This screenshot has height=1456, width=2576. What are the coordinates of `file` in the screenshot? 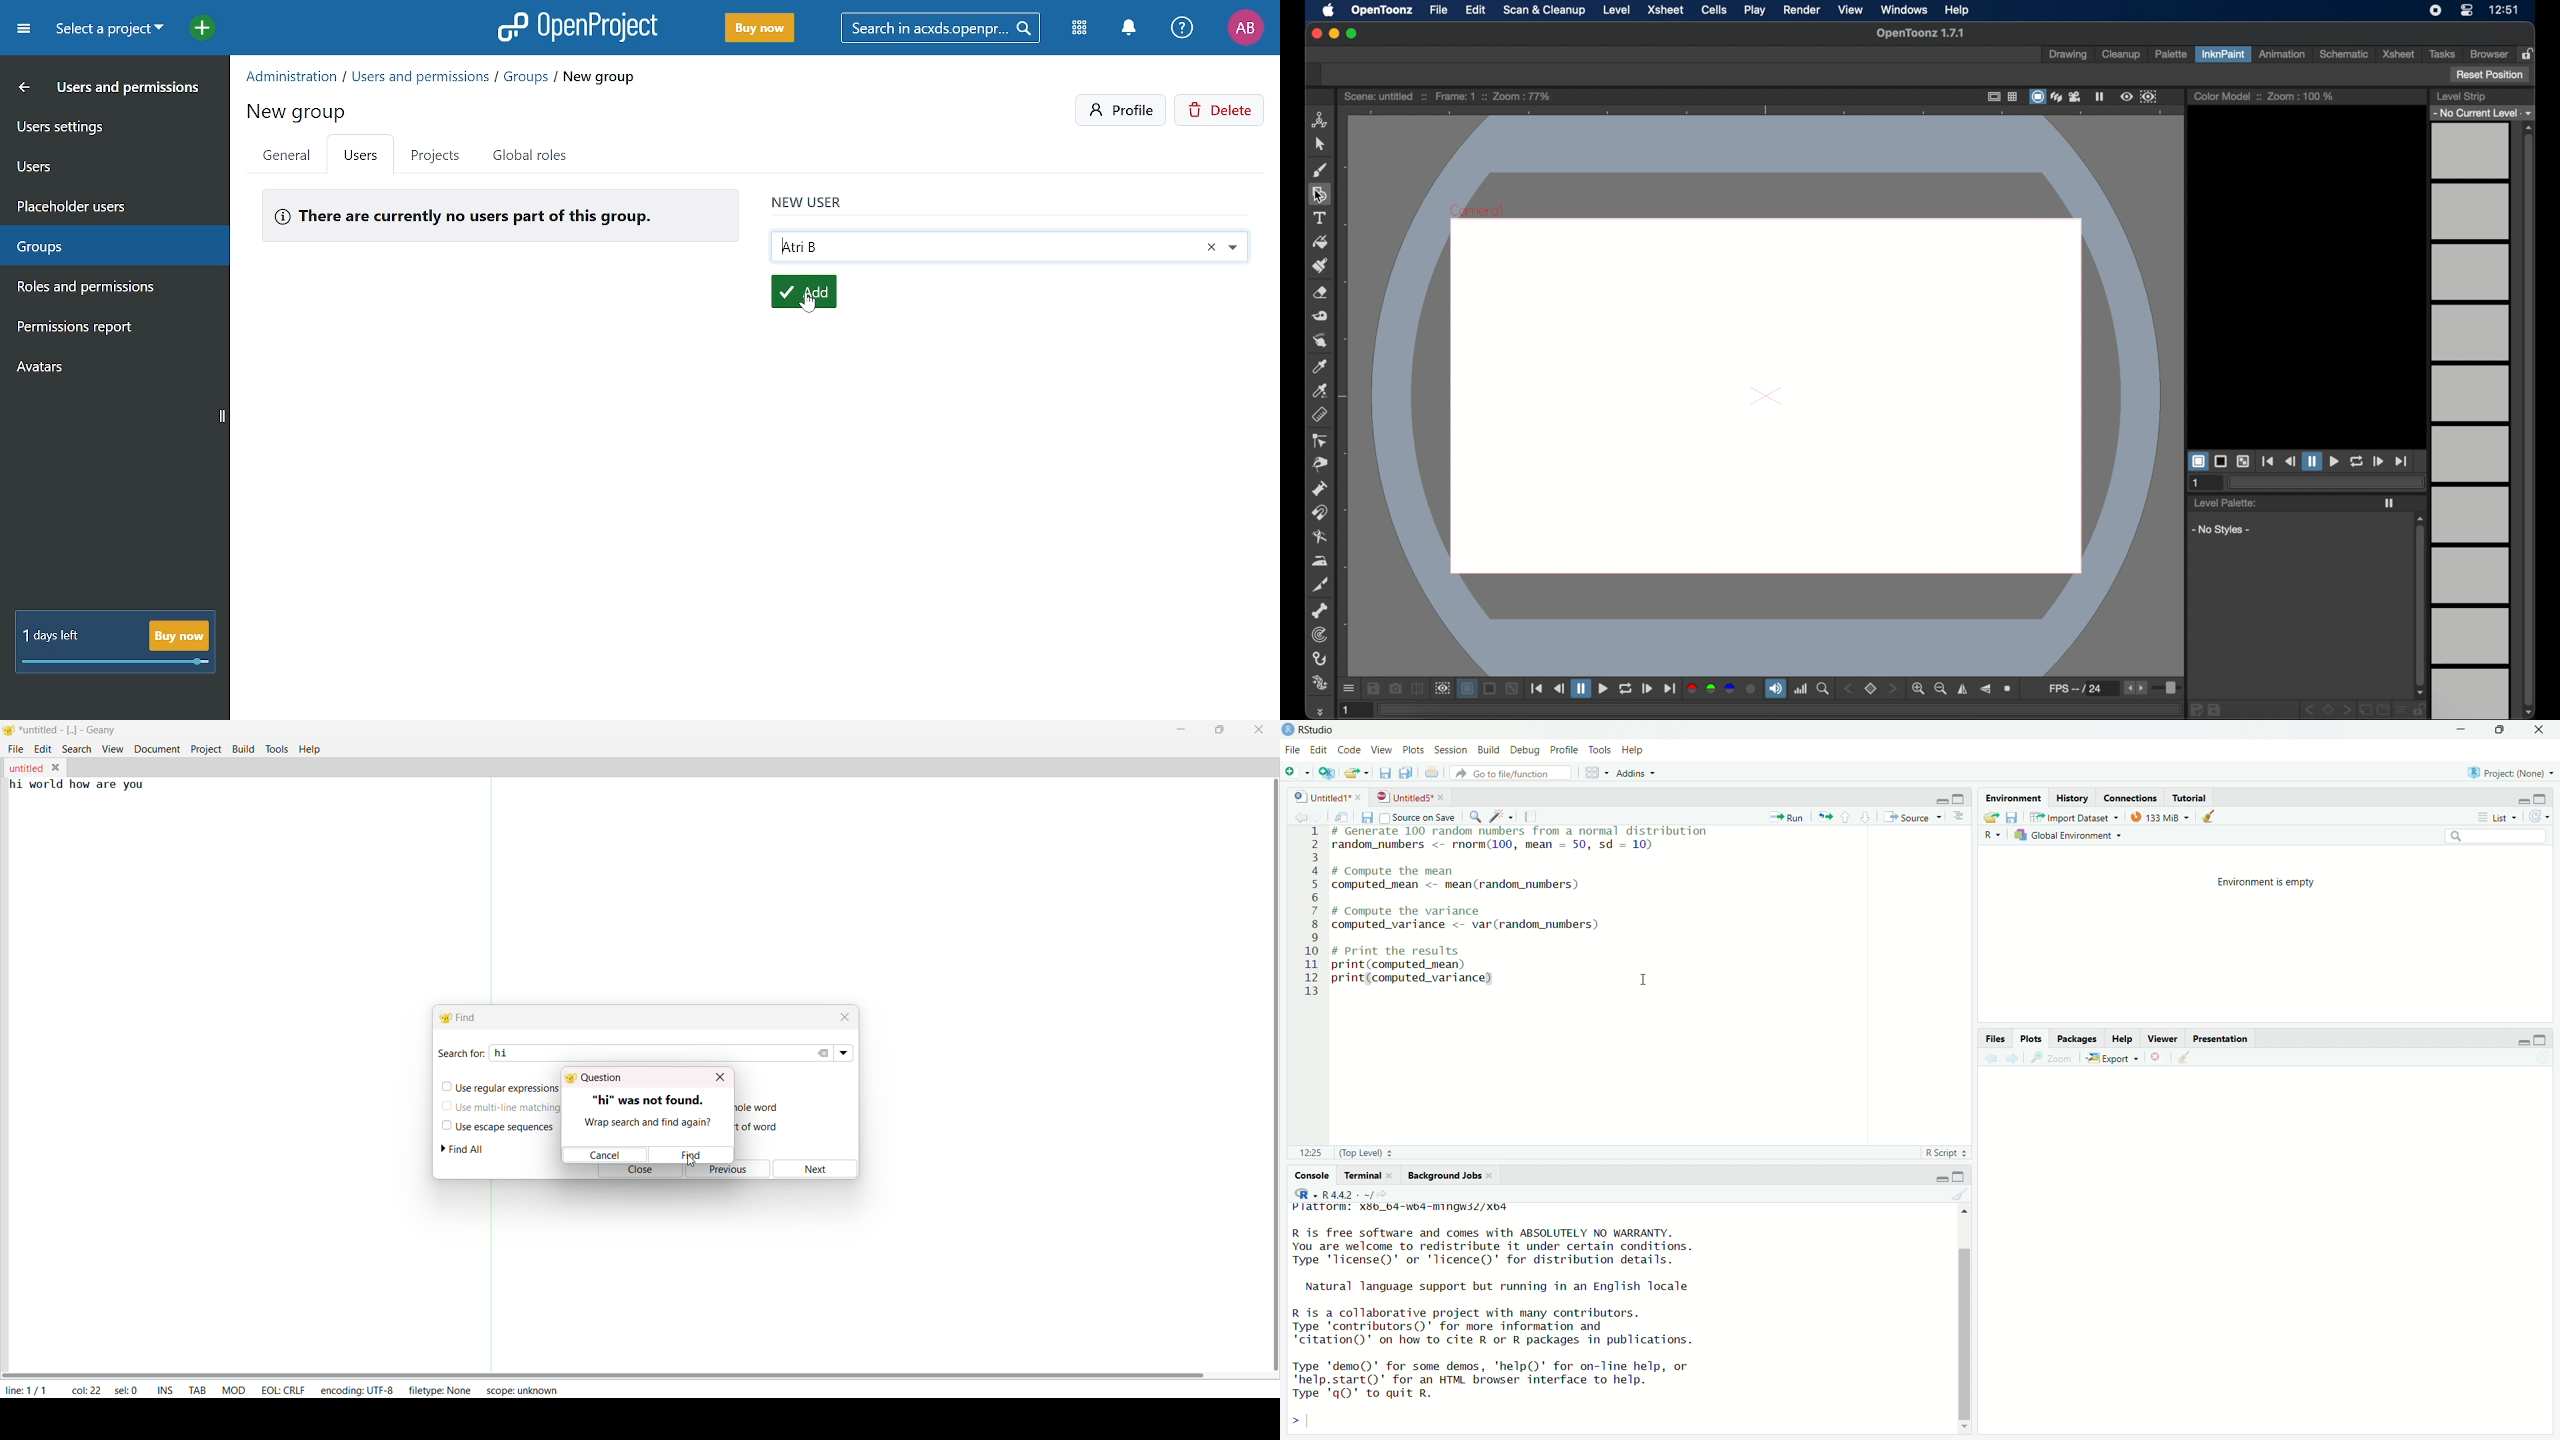 It's located at (1292, 751).